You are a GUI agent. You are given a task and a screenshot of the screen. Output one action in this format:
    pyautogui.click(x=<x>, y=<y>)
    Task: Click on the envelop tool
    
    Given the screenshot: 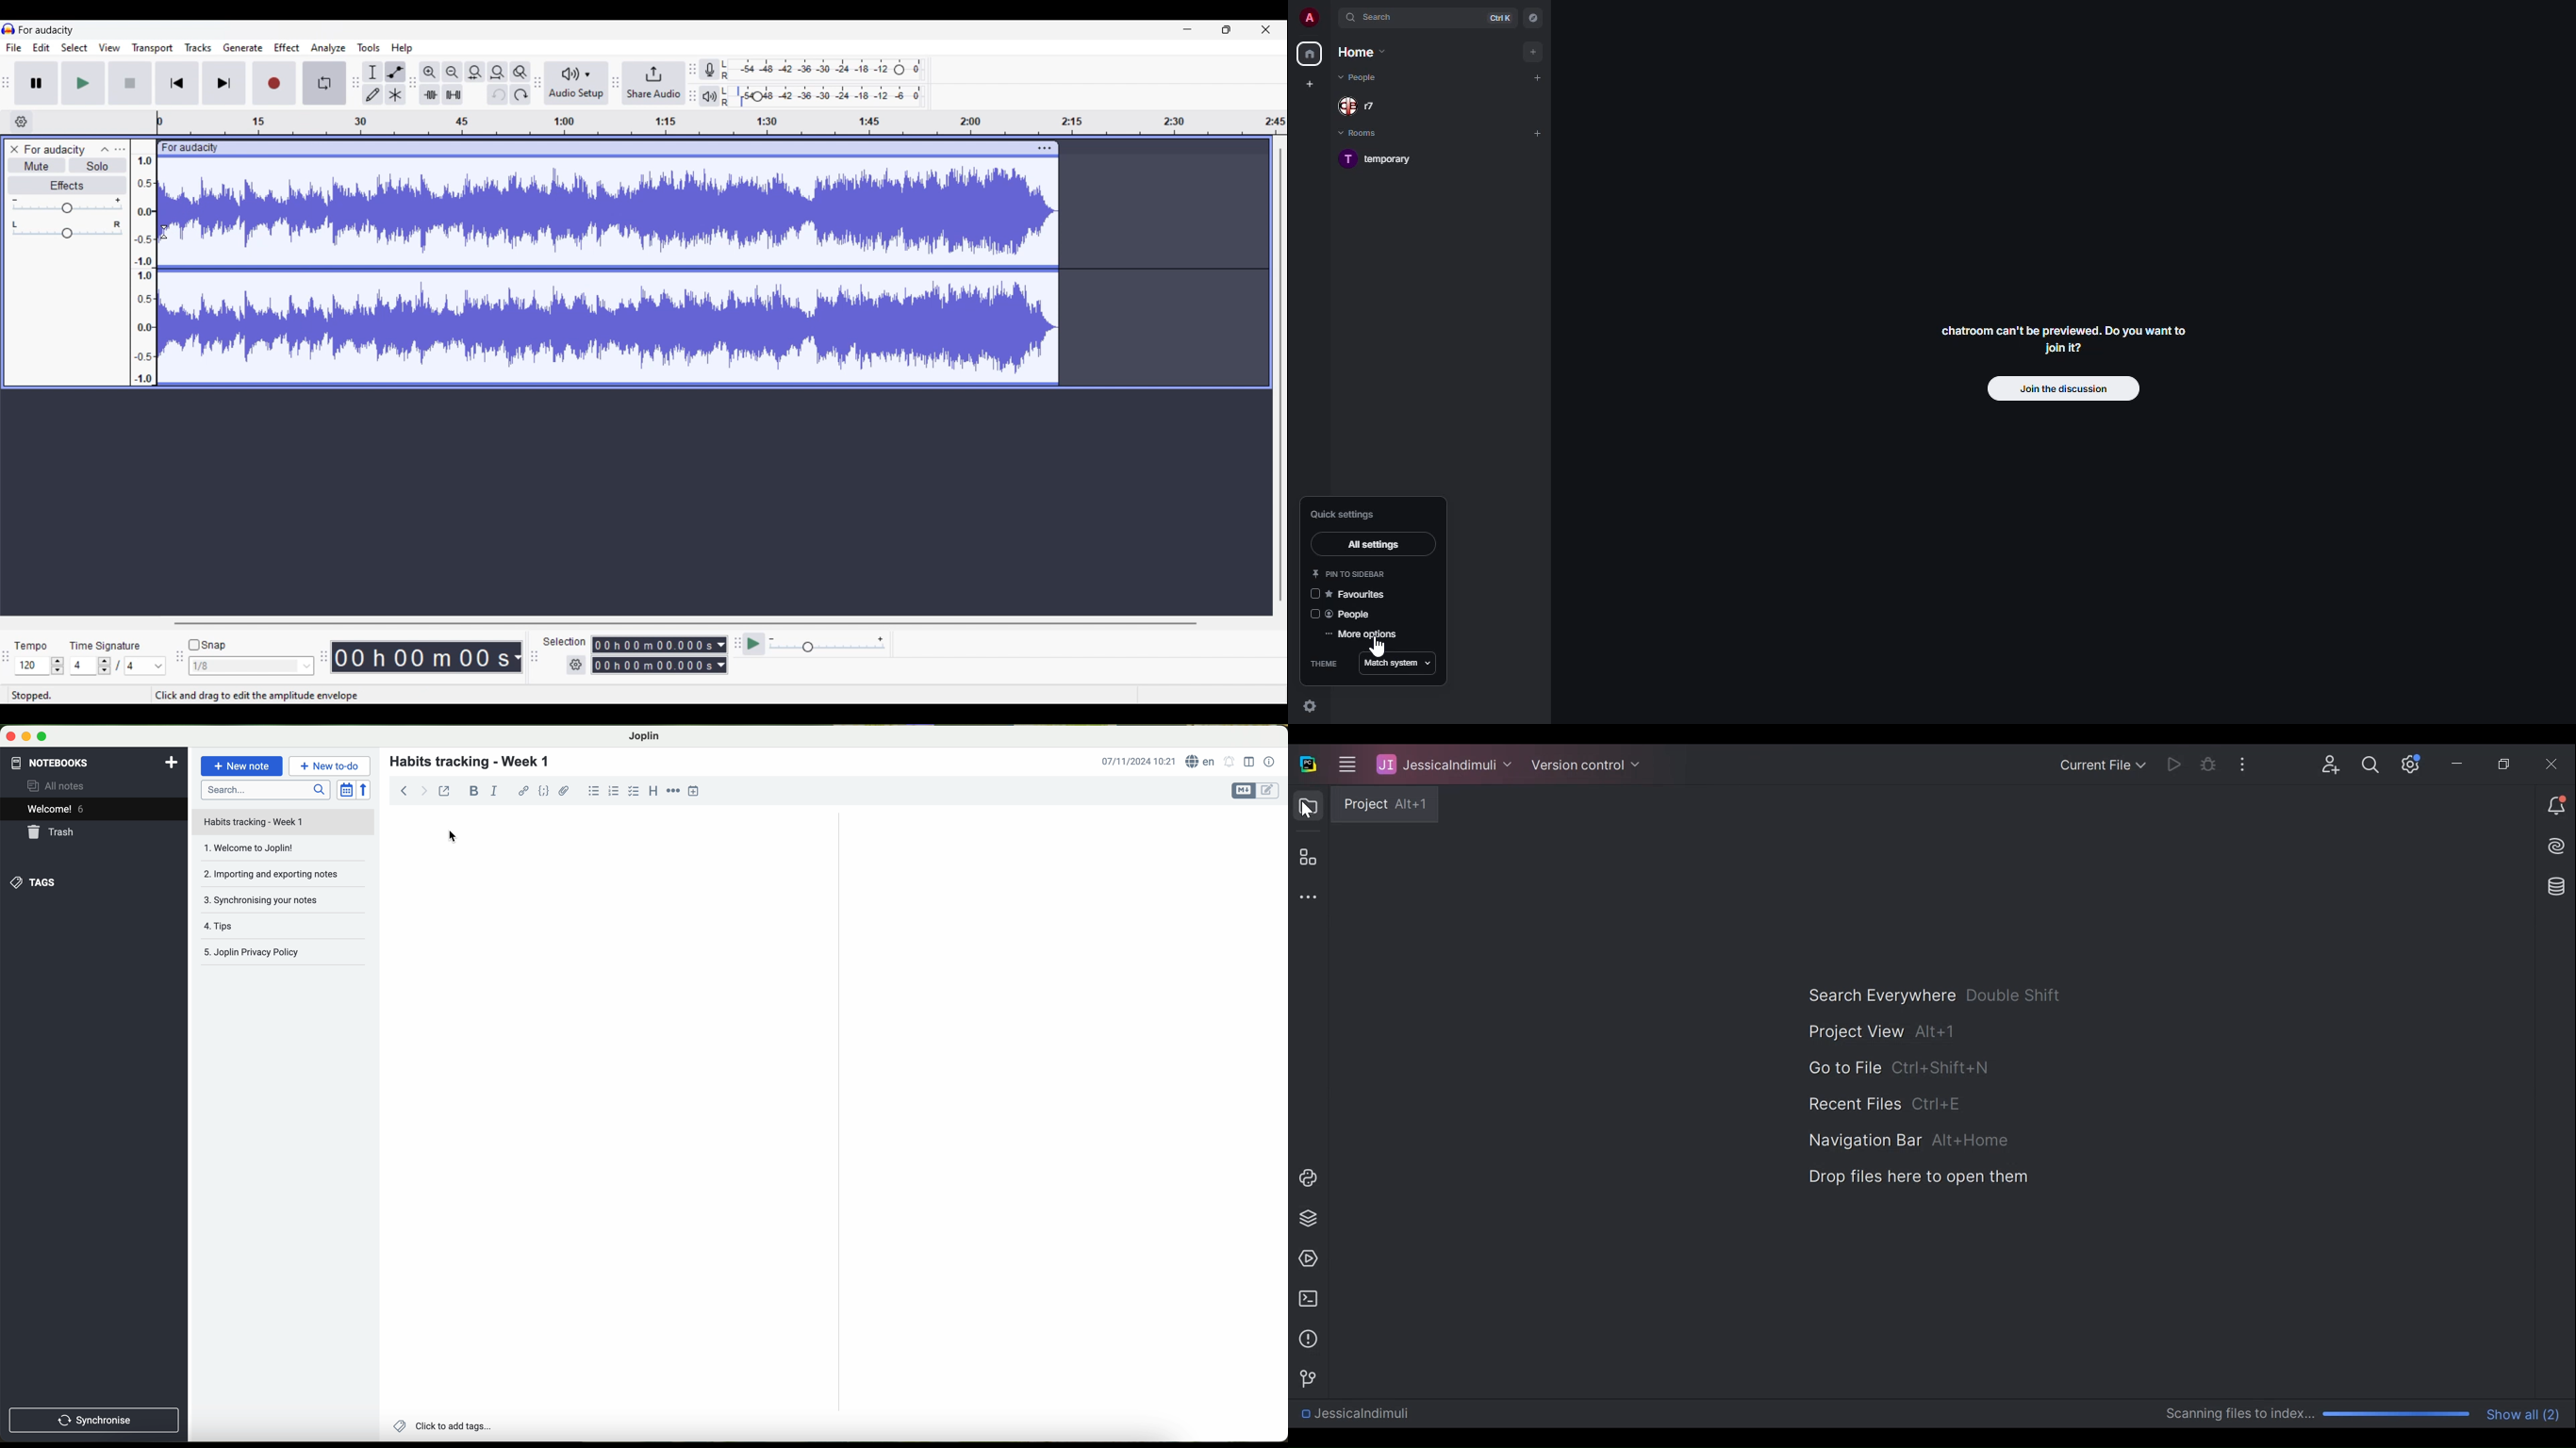 What is the action you would take?
    pyautogui.click(x=395, y=72)
    